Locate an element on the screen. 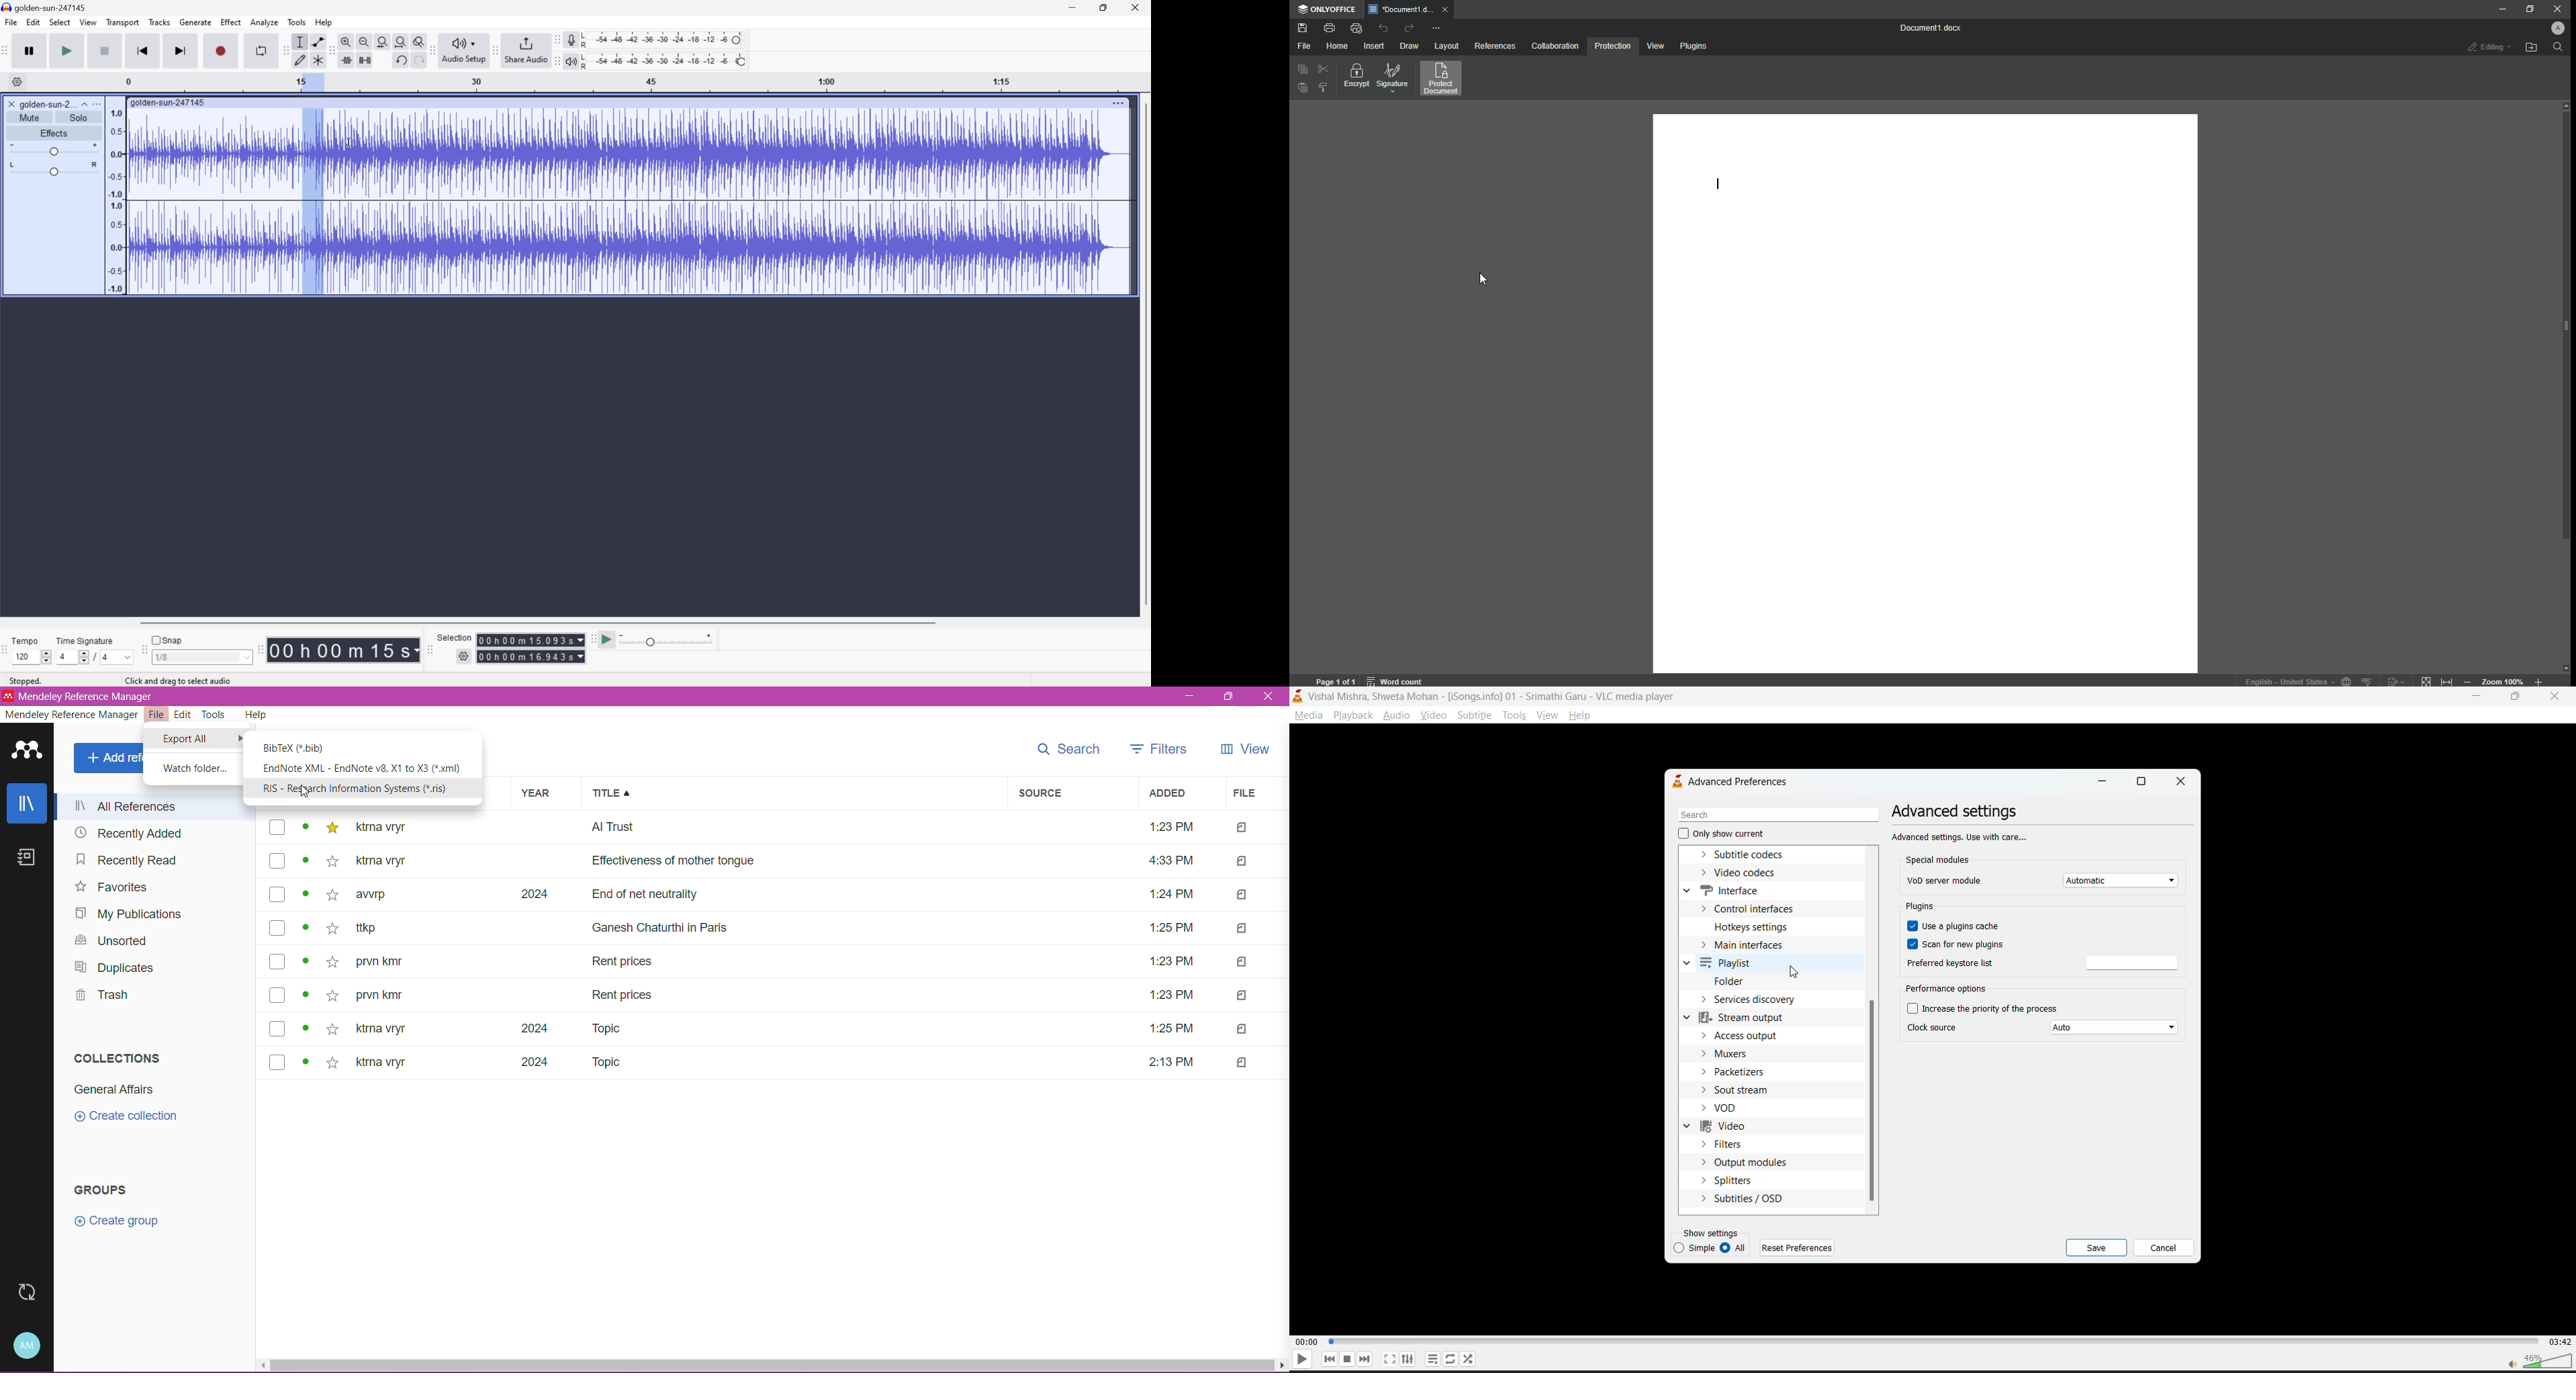  scan for new plugins is located at coordinates (1960, 944).